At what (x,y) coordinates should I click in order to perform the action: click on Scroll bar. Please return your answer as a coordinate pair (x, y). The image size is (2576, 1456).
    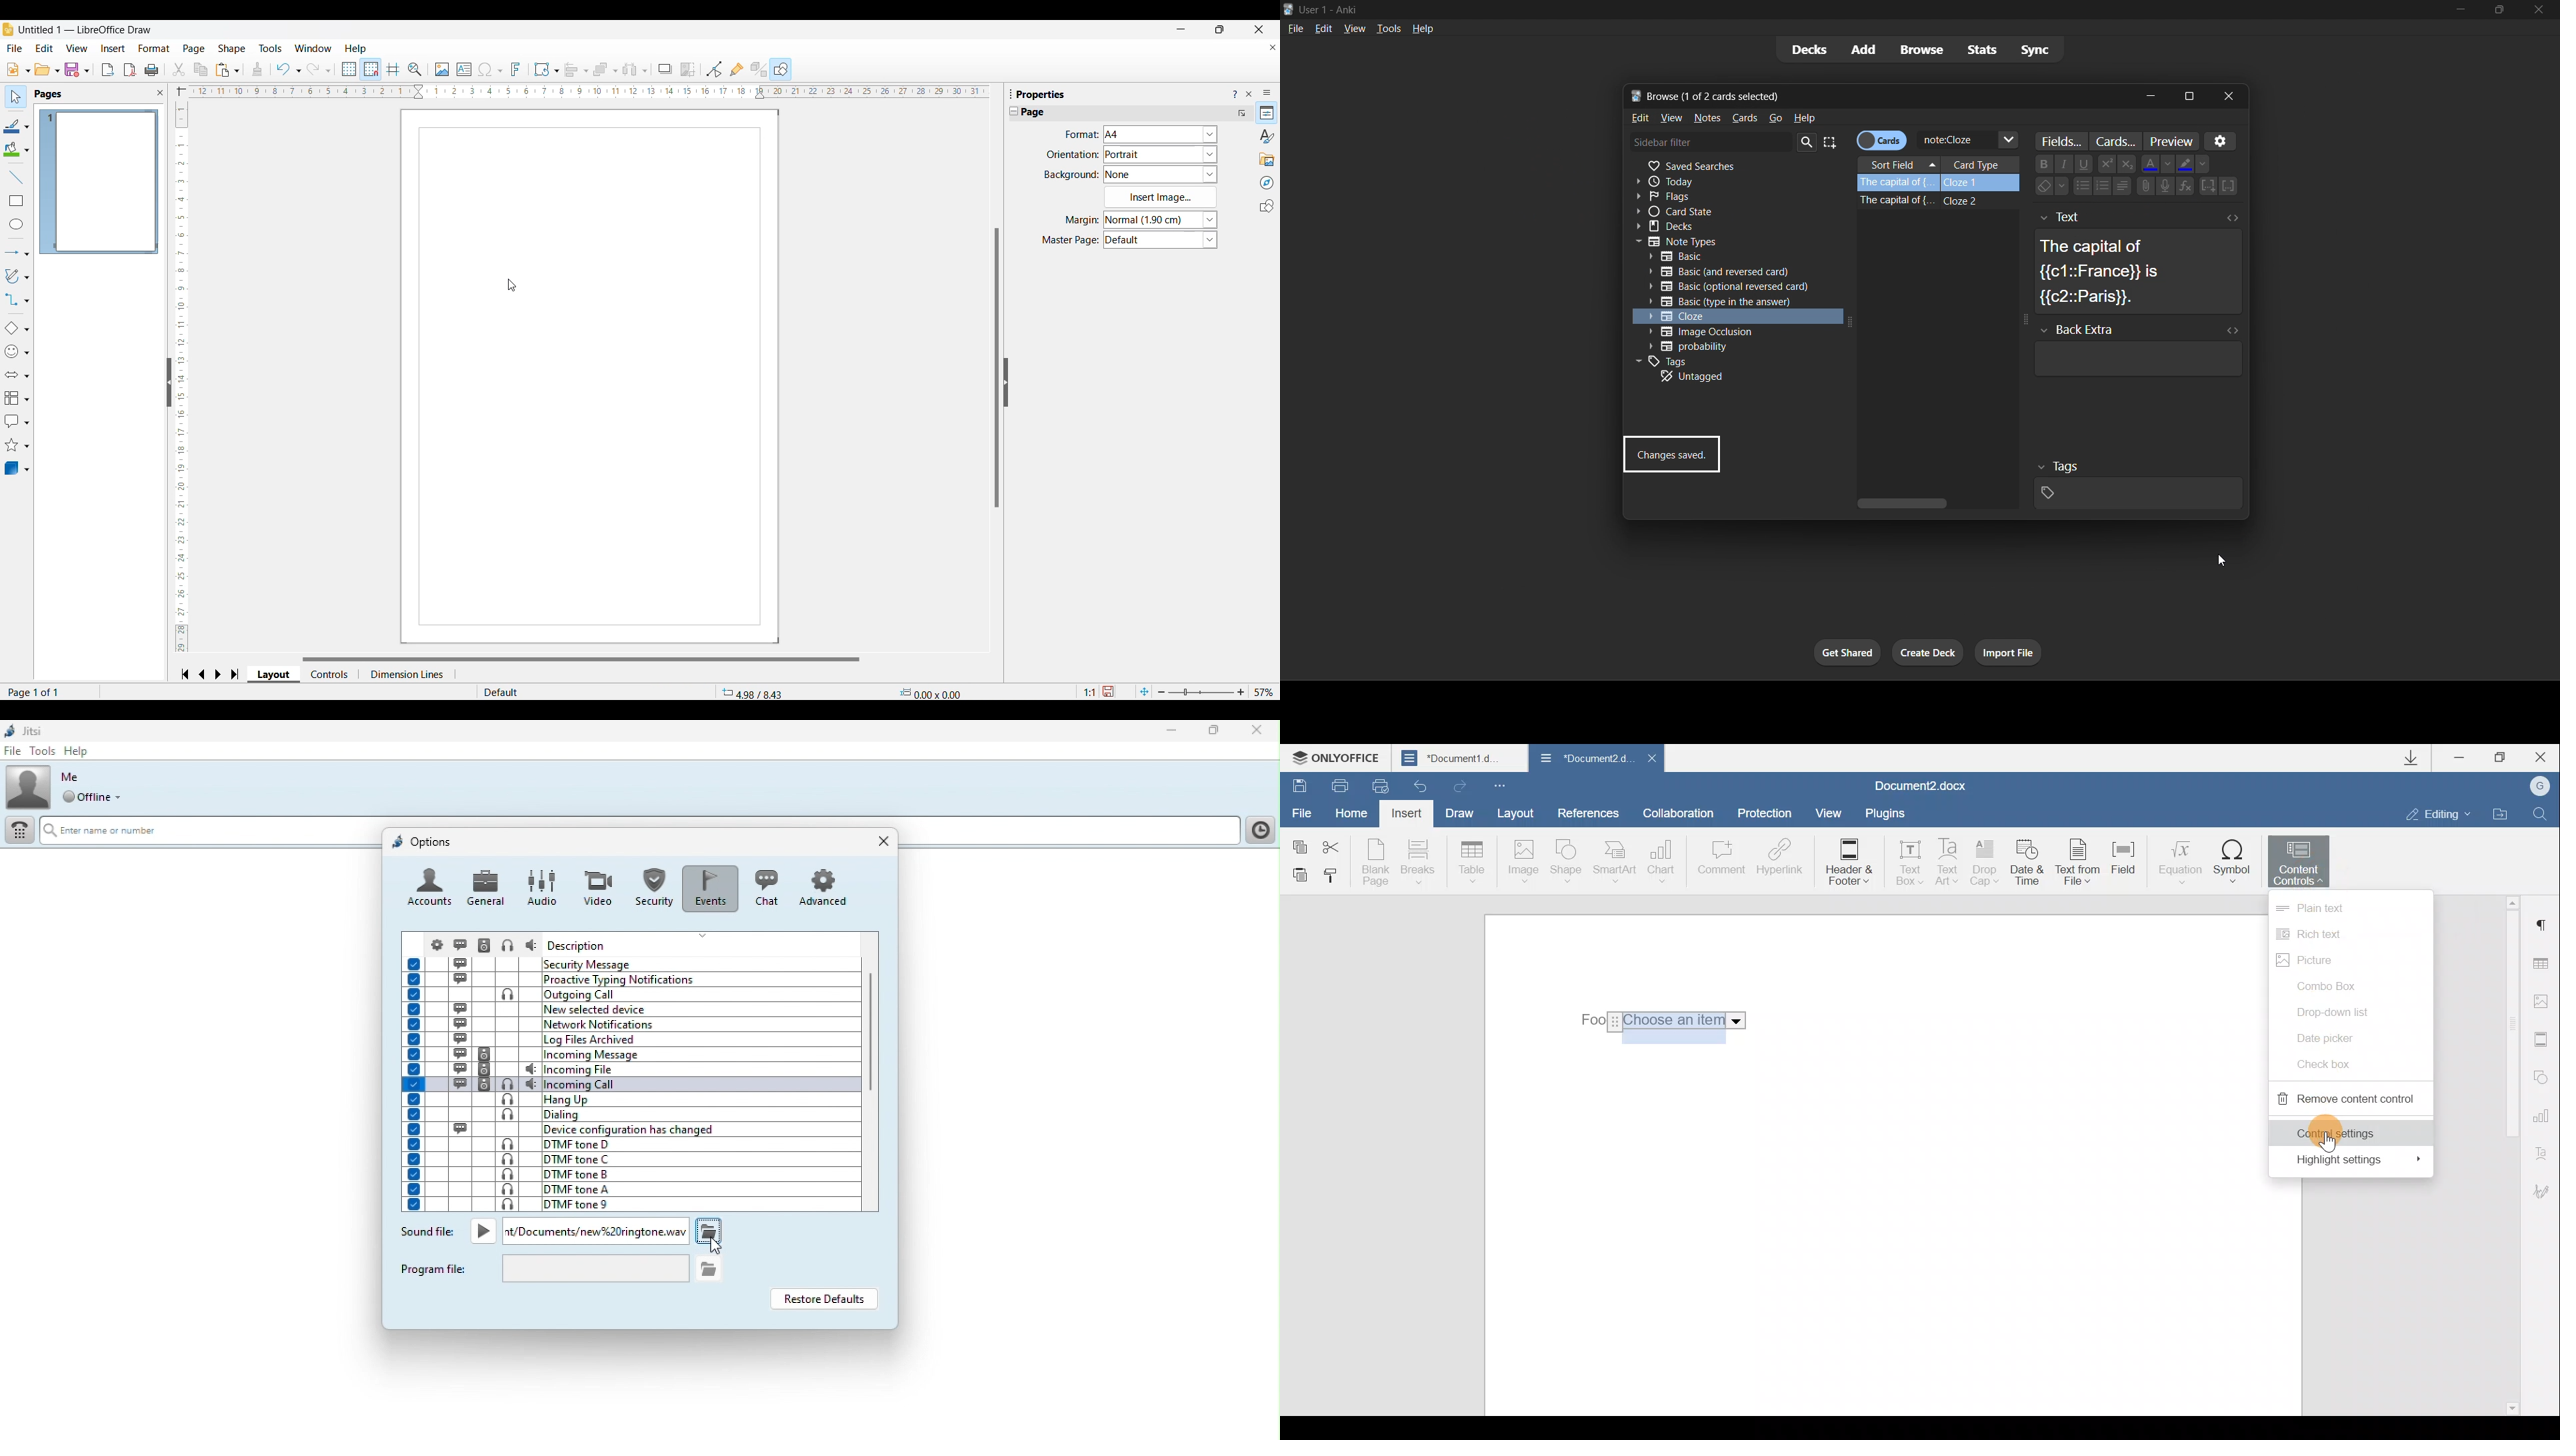
    Looking at the image, I should click on (2508, 1153).